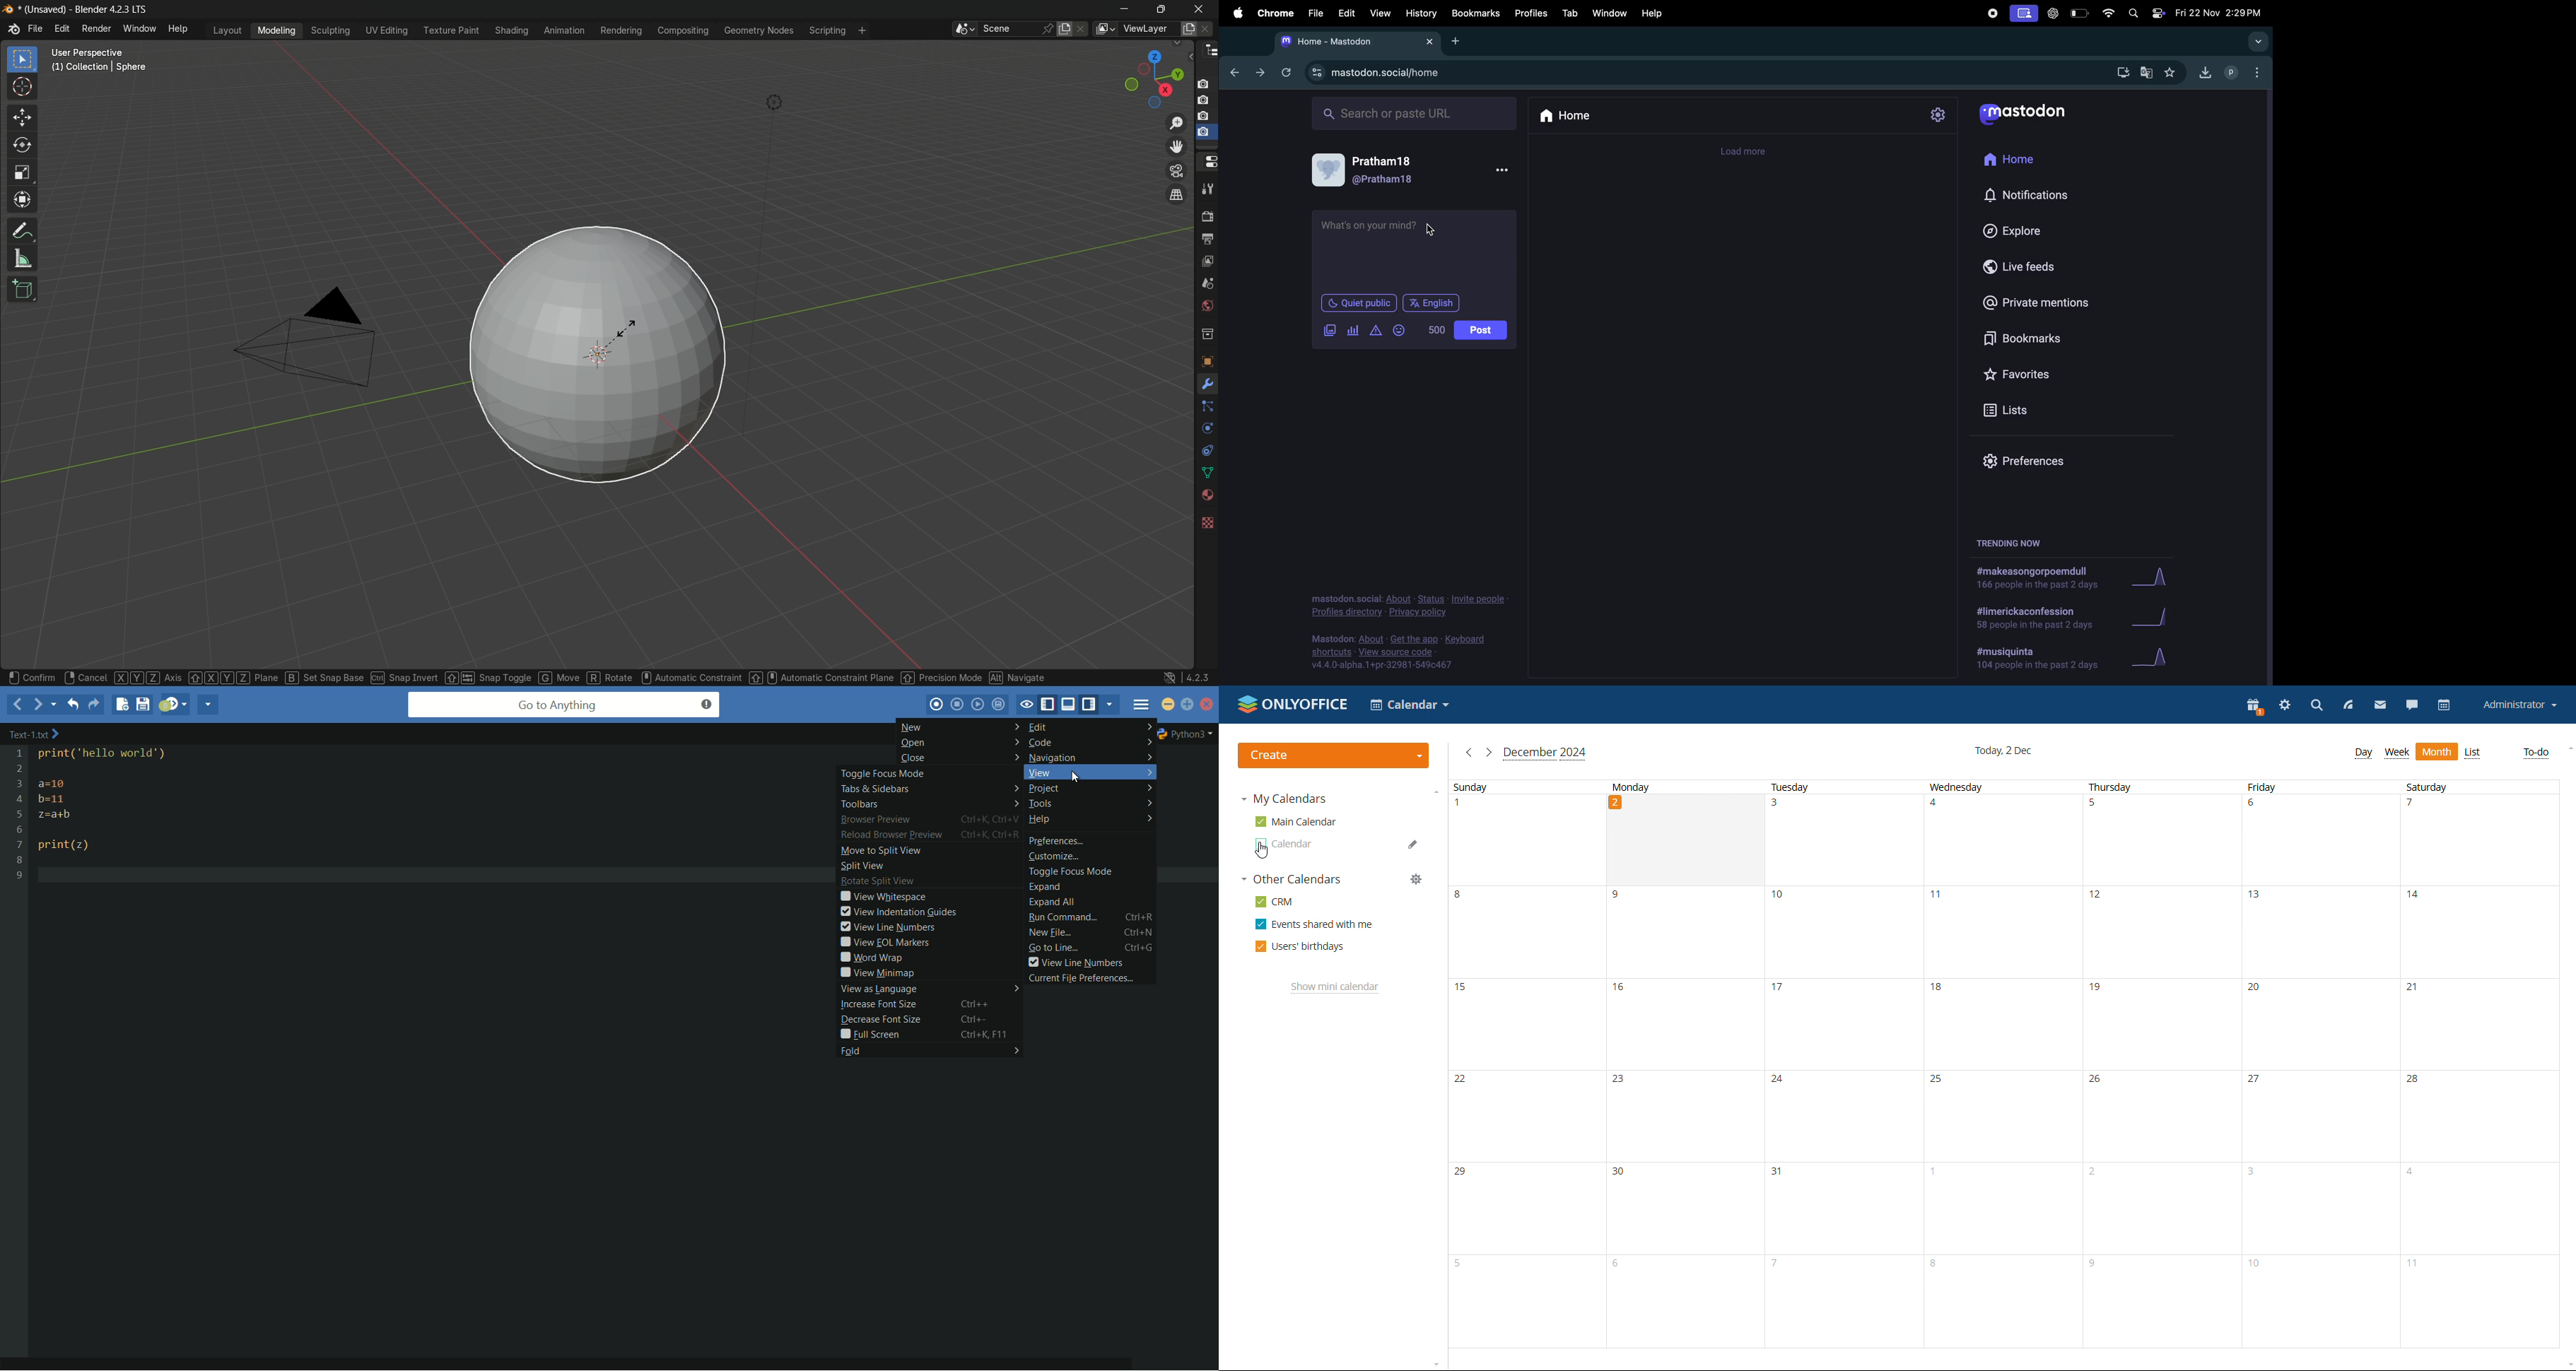  Describe the element at coordinates (1430, 40) in the screenshot. I see `close` at that location.